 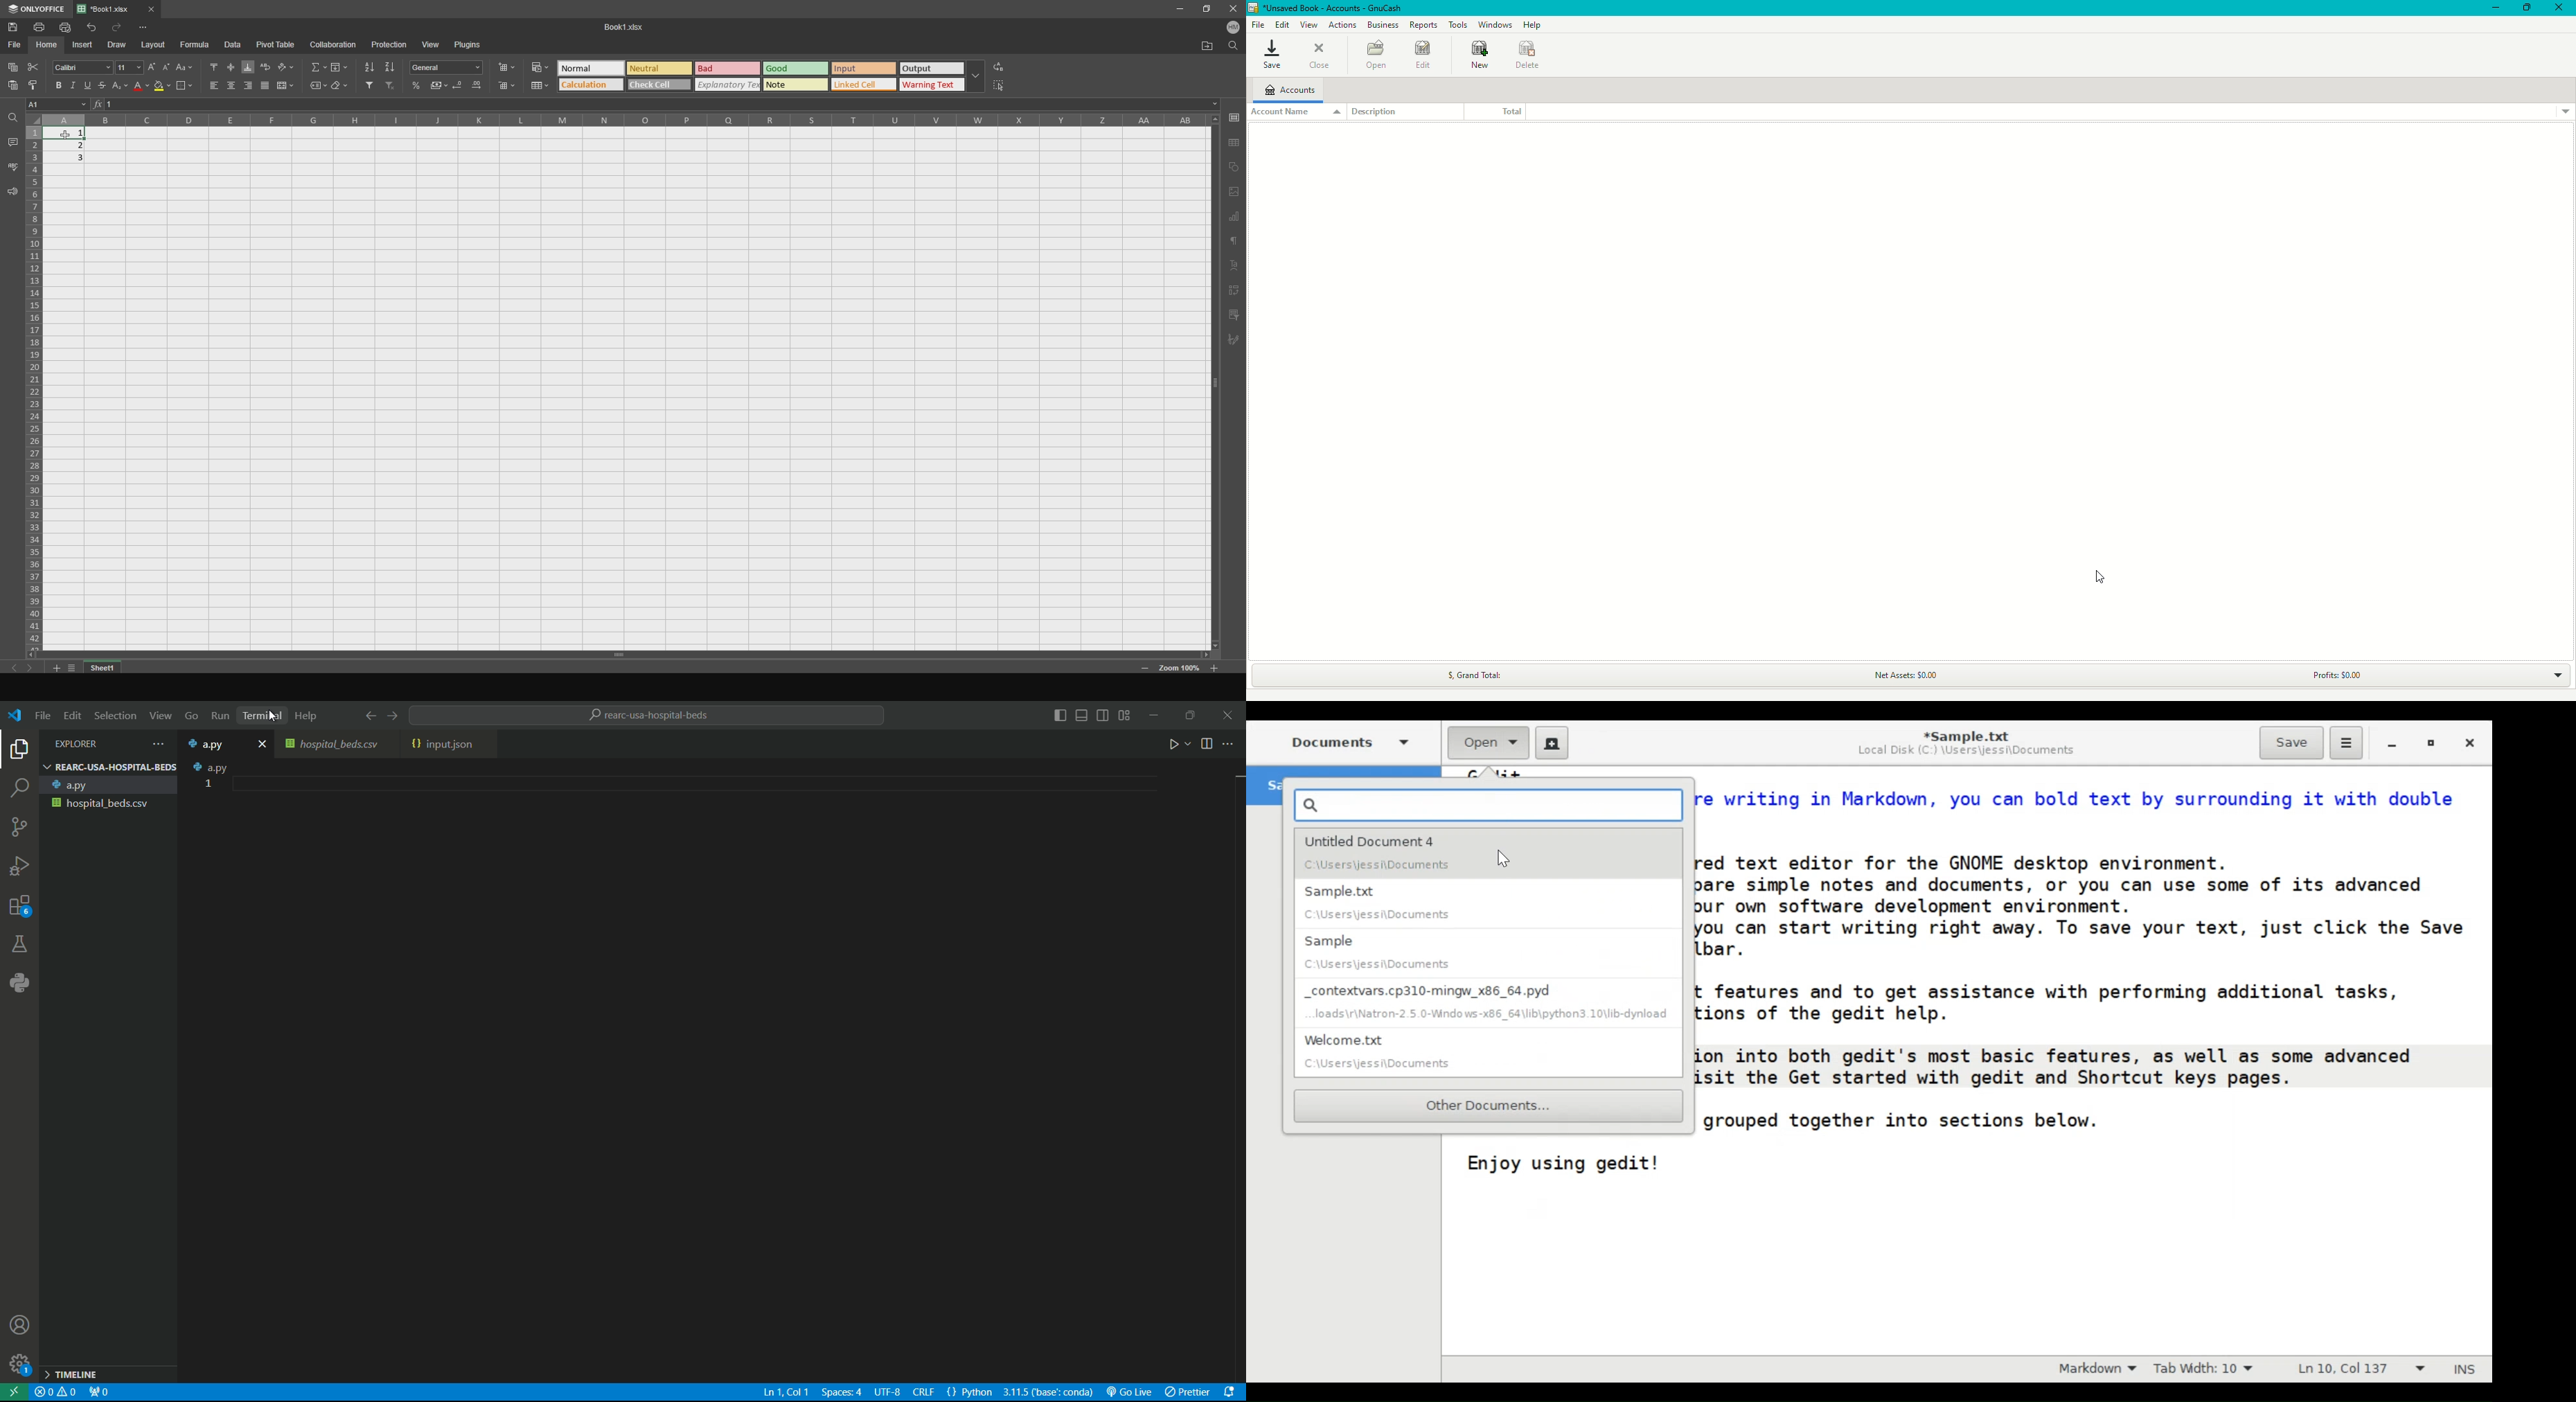 I want to click on justified, so click(x=265, y=86).